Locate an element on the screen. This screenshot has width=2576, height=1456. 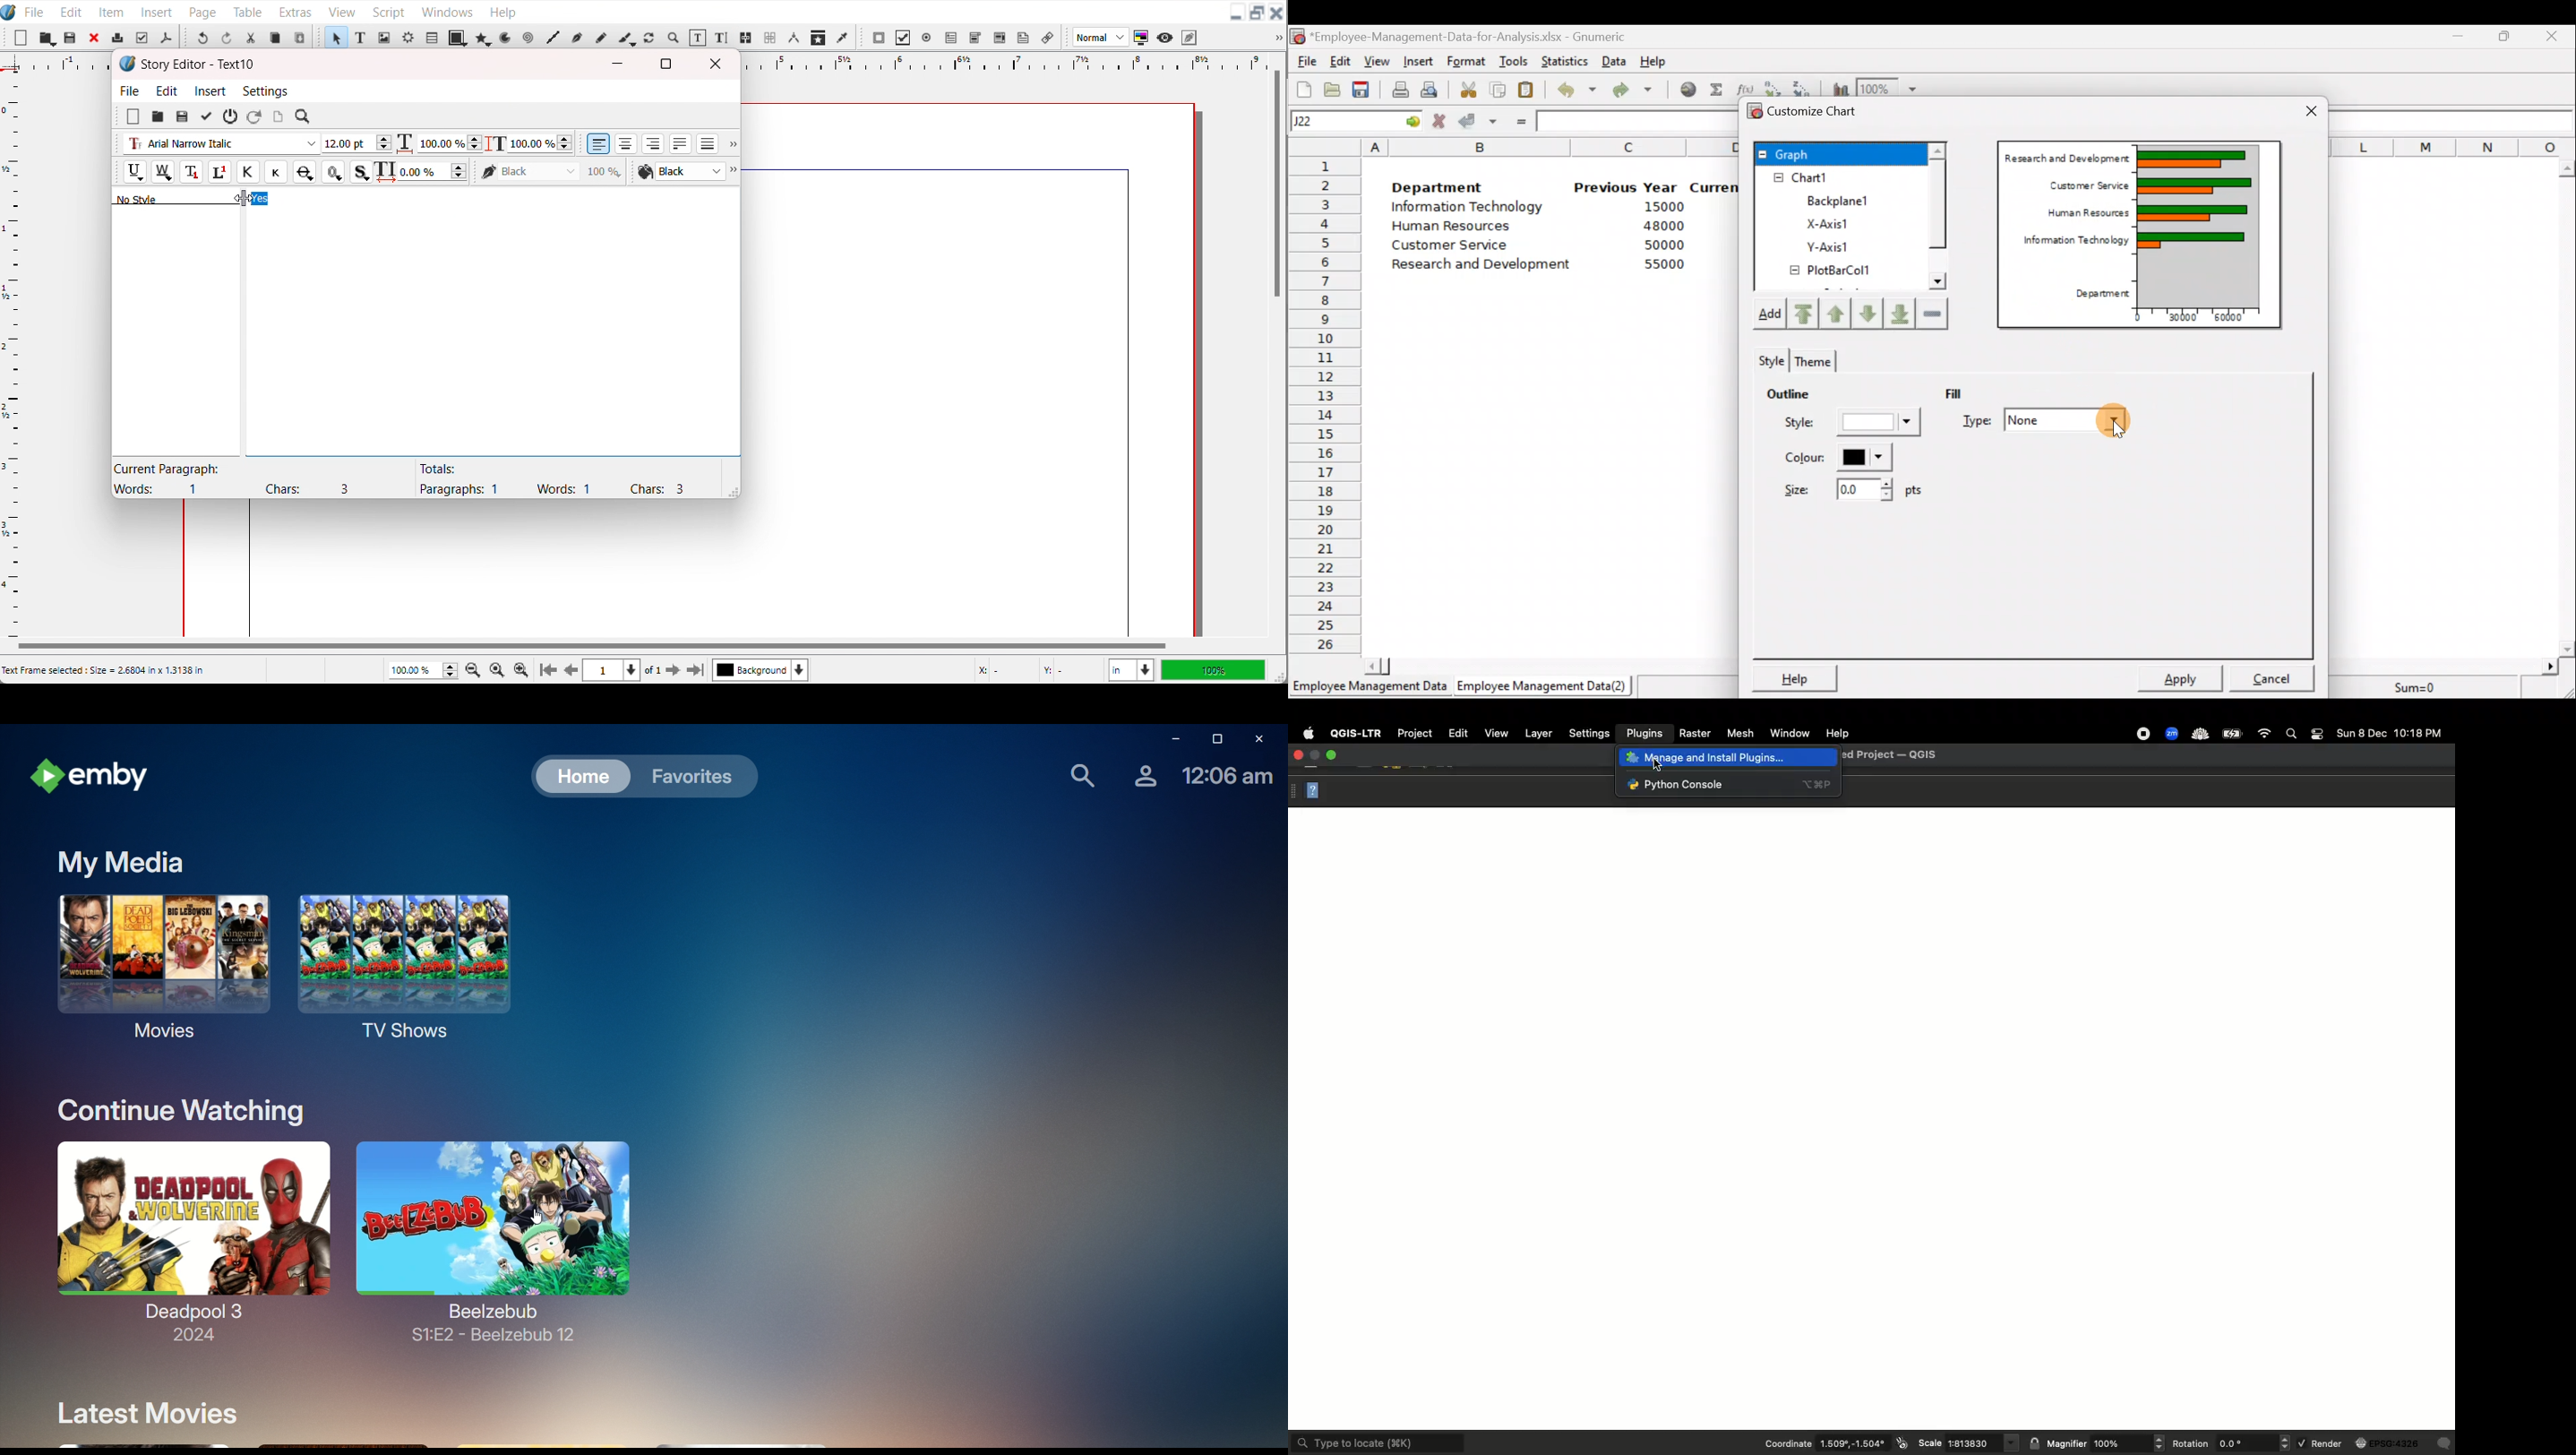
Script is located at coordinates (390, 11).